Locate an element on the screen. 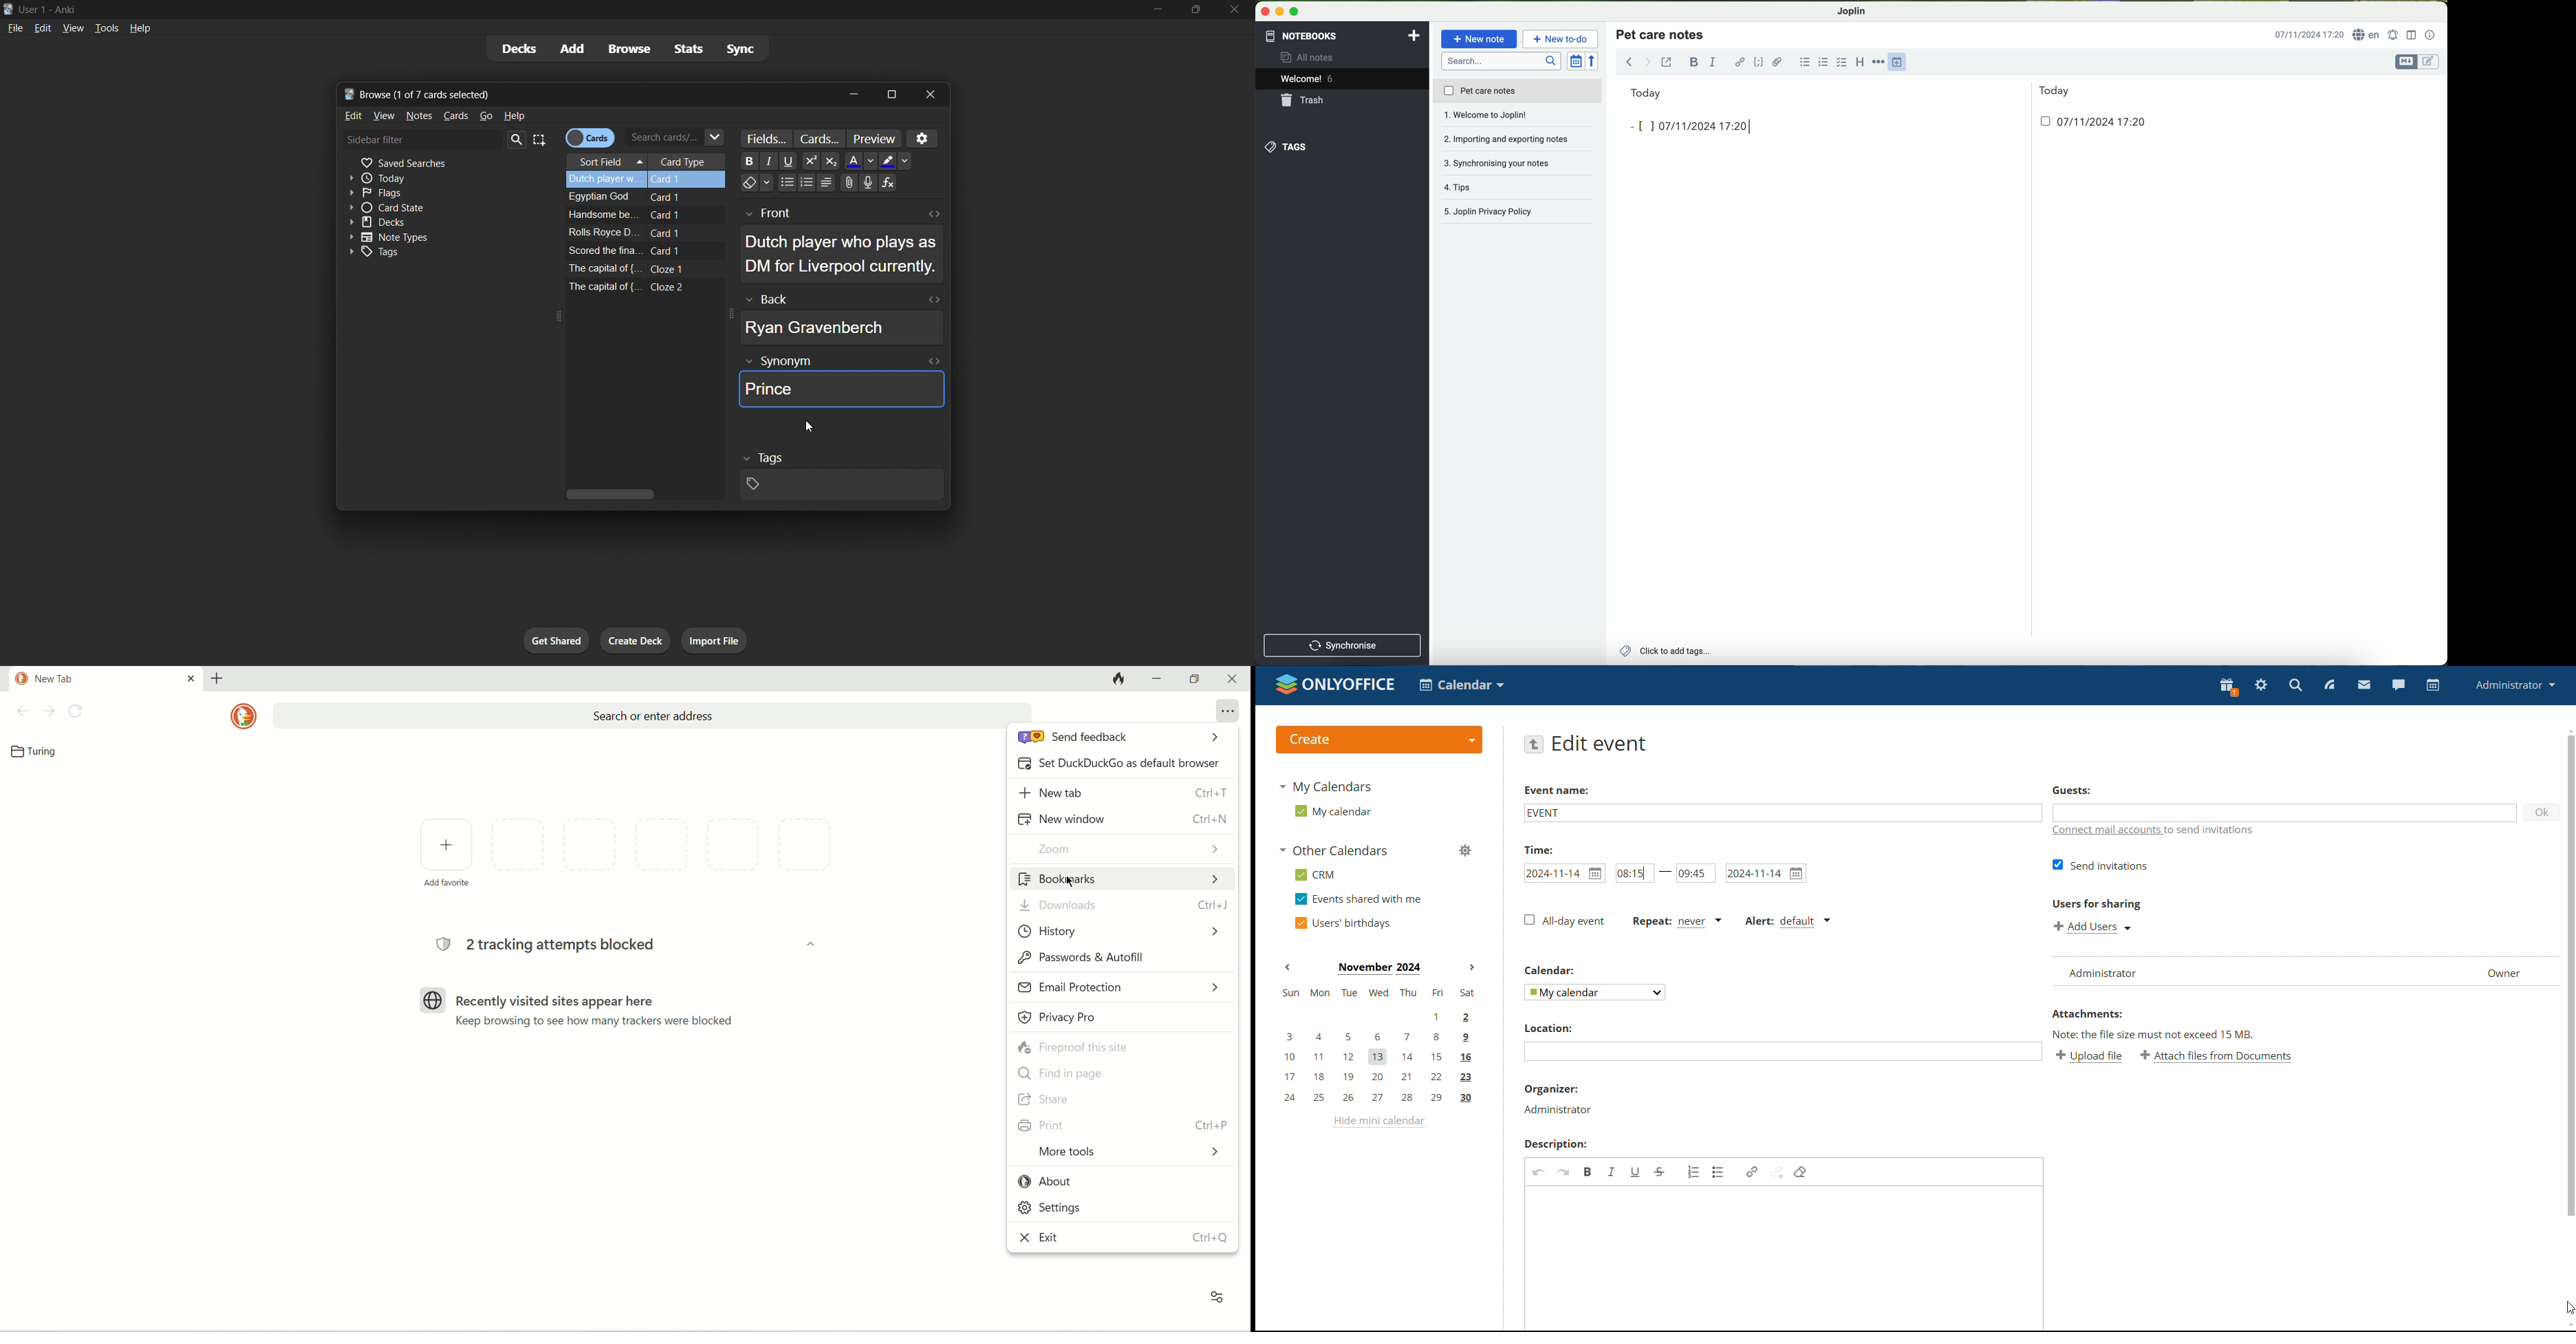 This screenshot has width=2576, height=1344. tips is located at coordinates (1518, 163).